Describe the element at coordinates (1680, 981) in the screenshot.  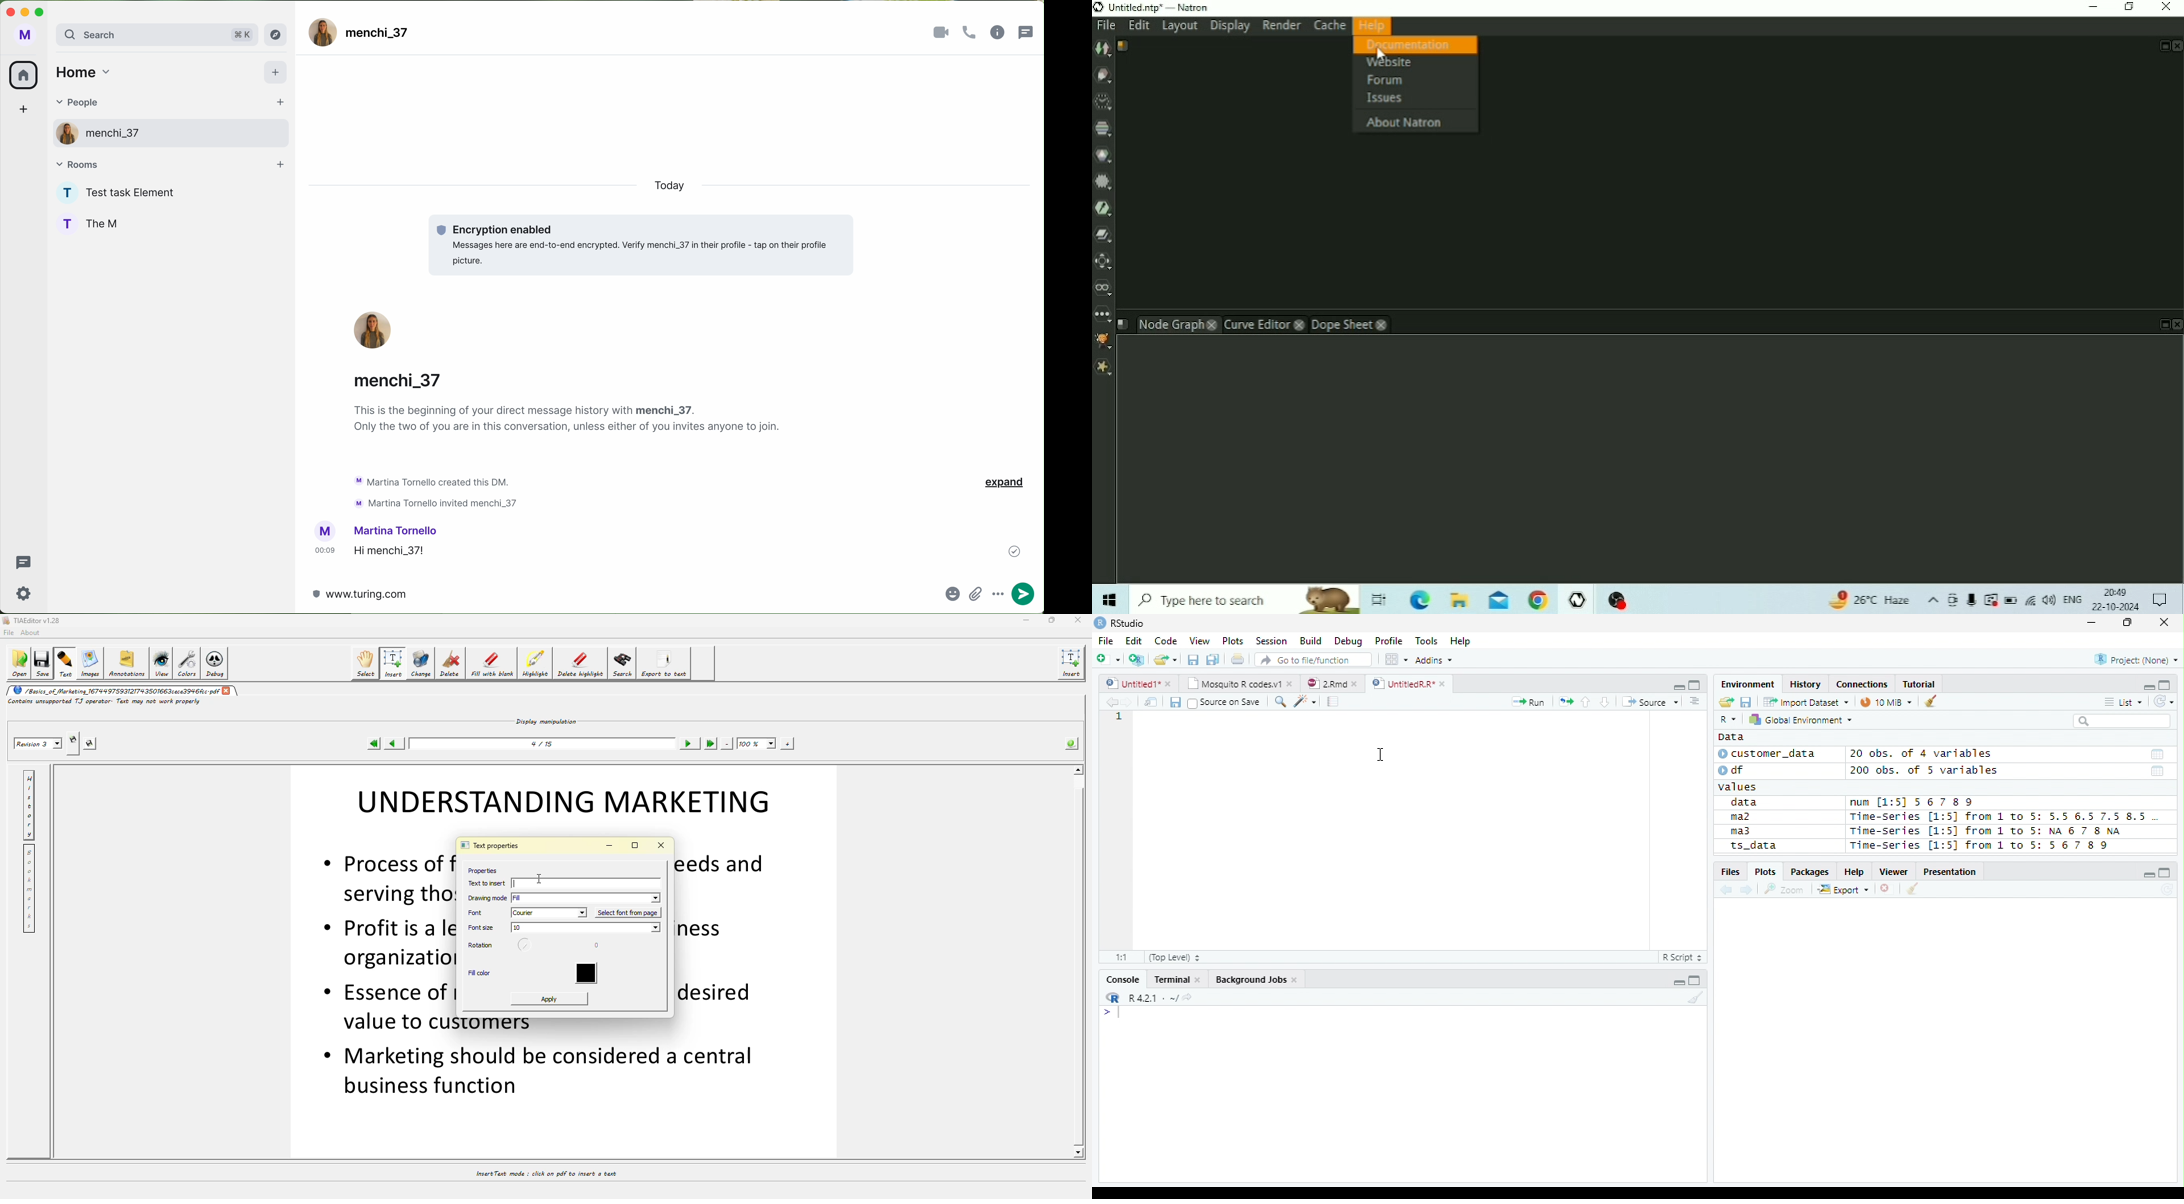
I see `Minimize` at that location.